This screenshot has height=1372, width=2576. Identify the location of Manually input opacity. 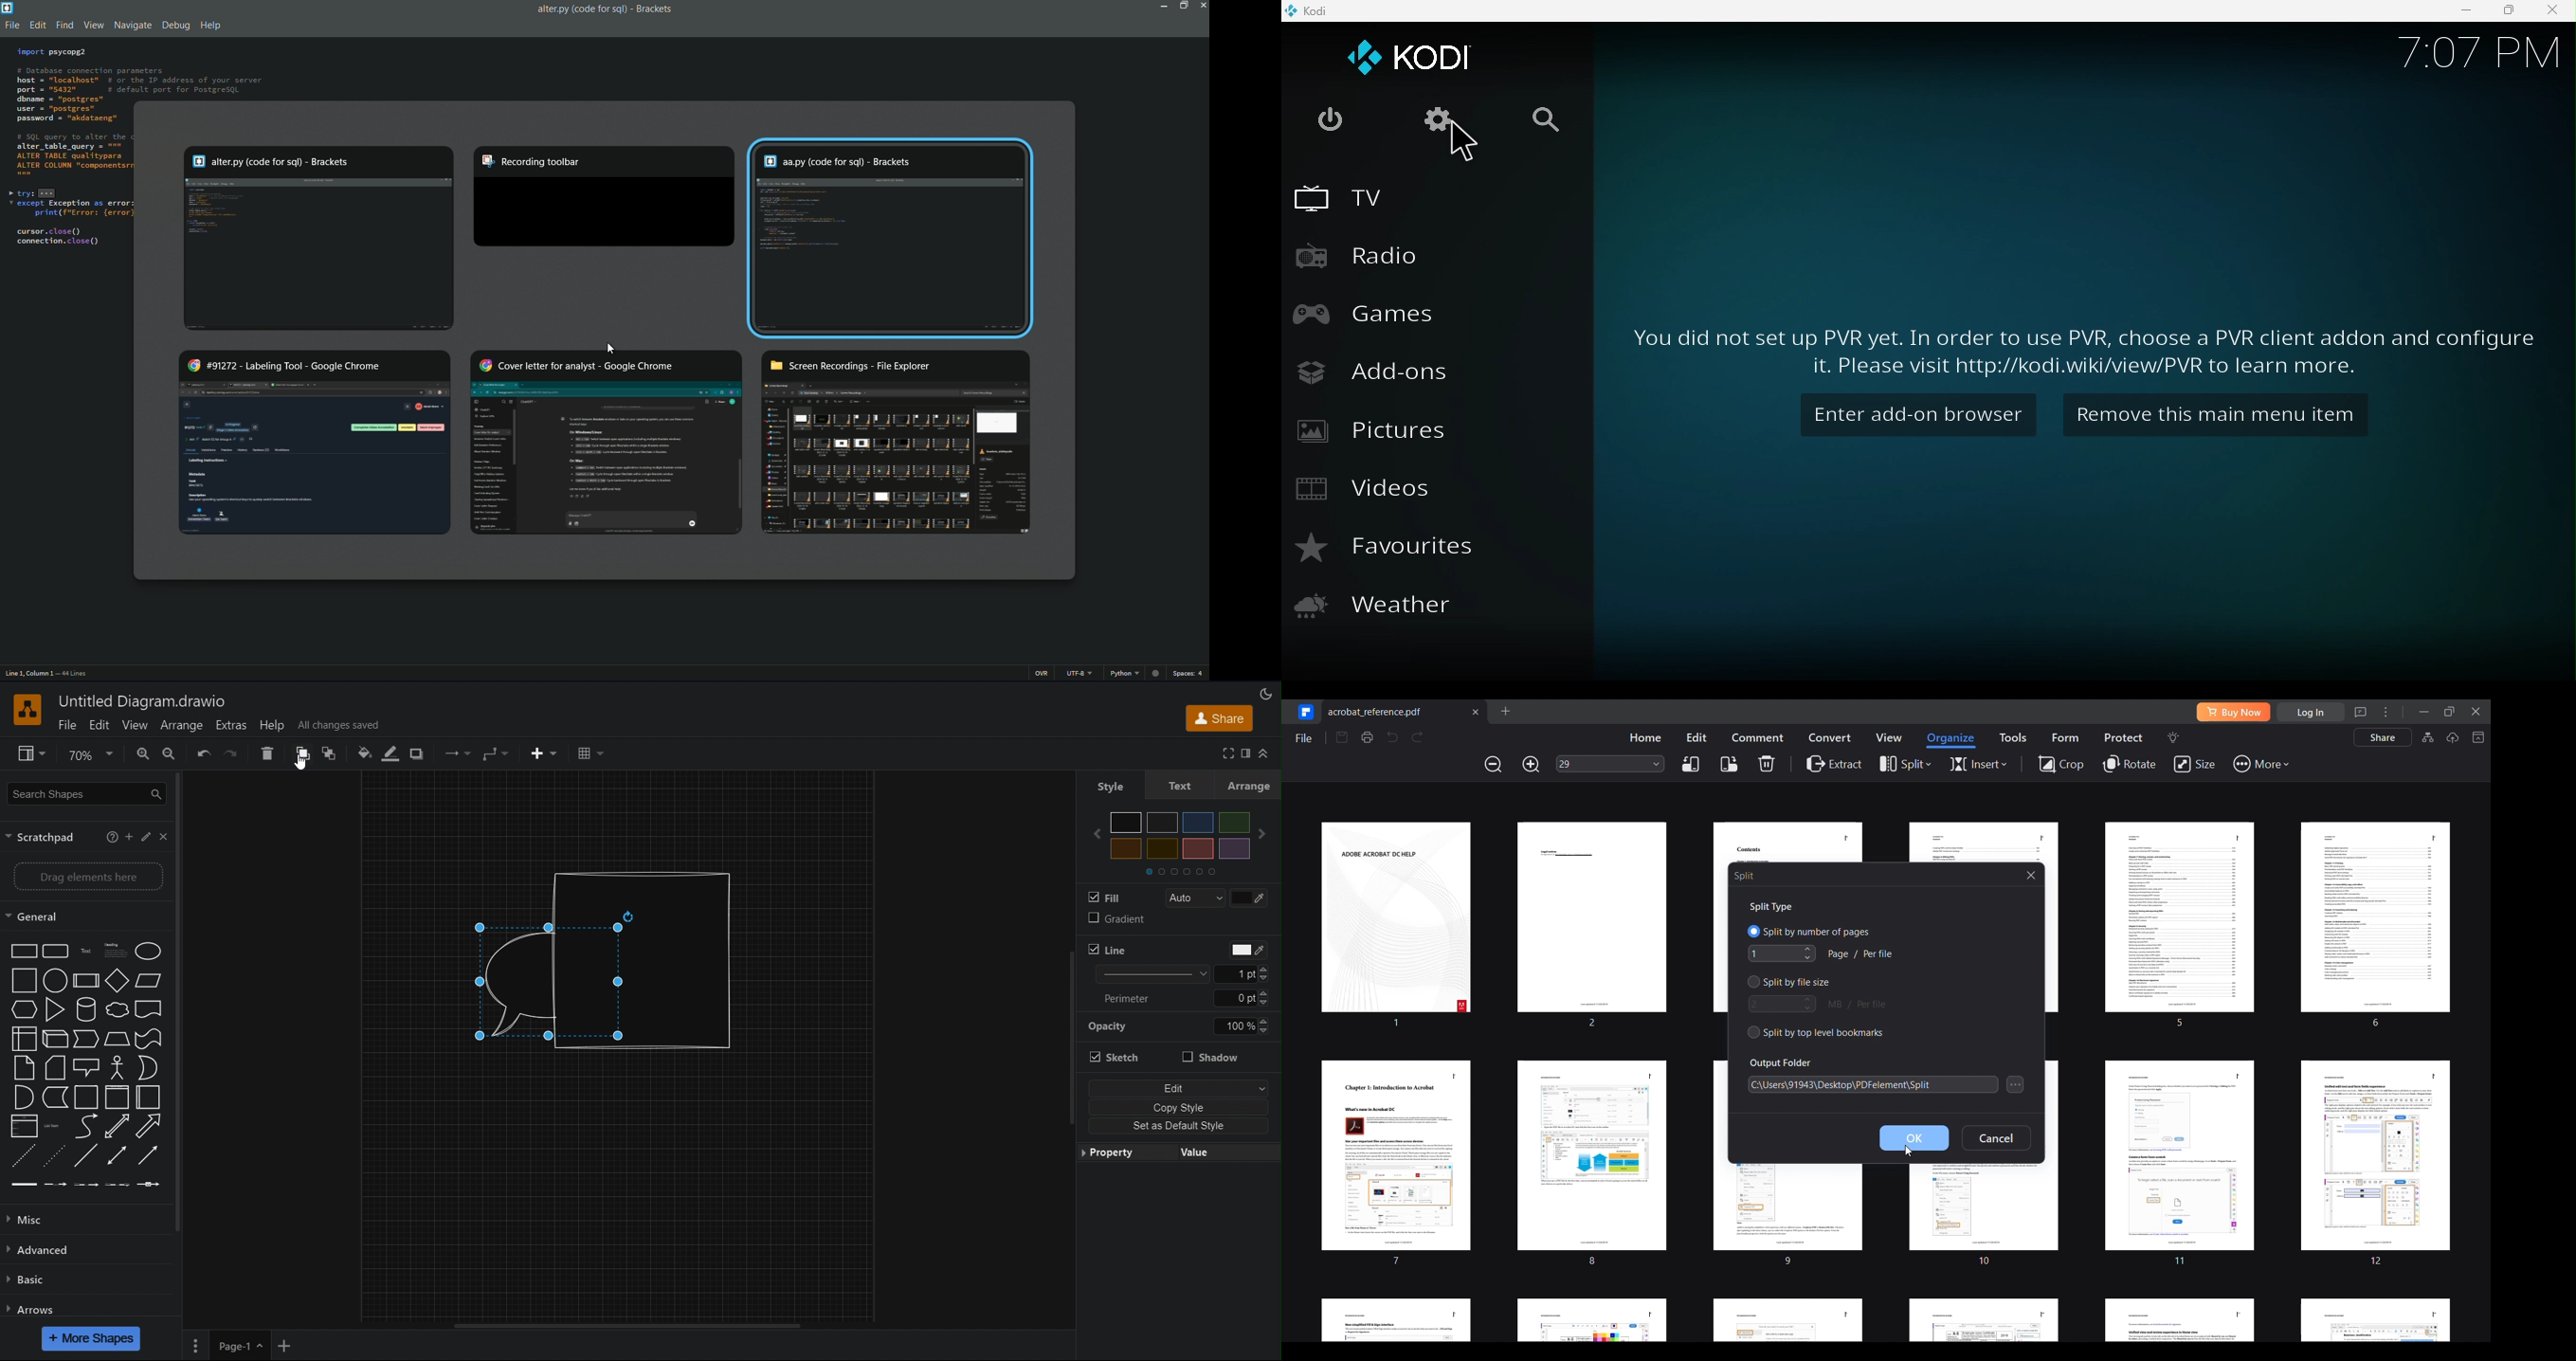
(1234, 1026).